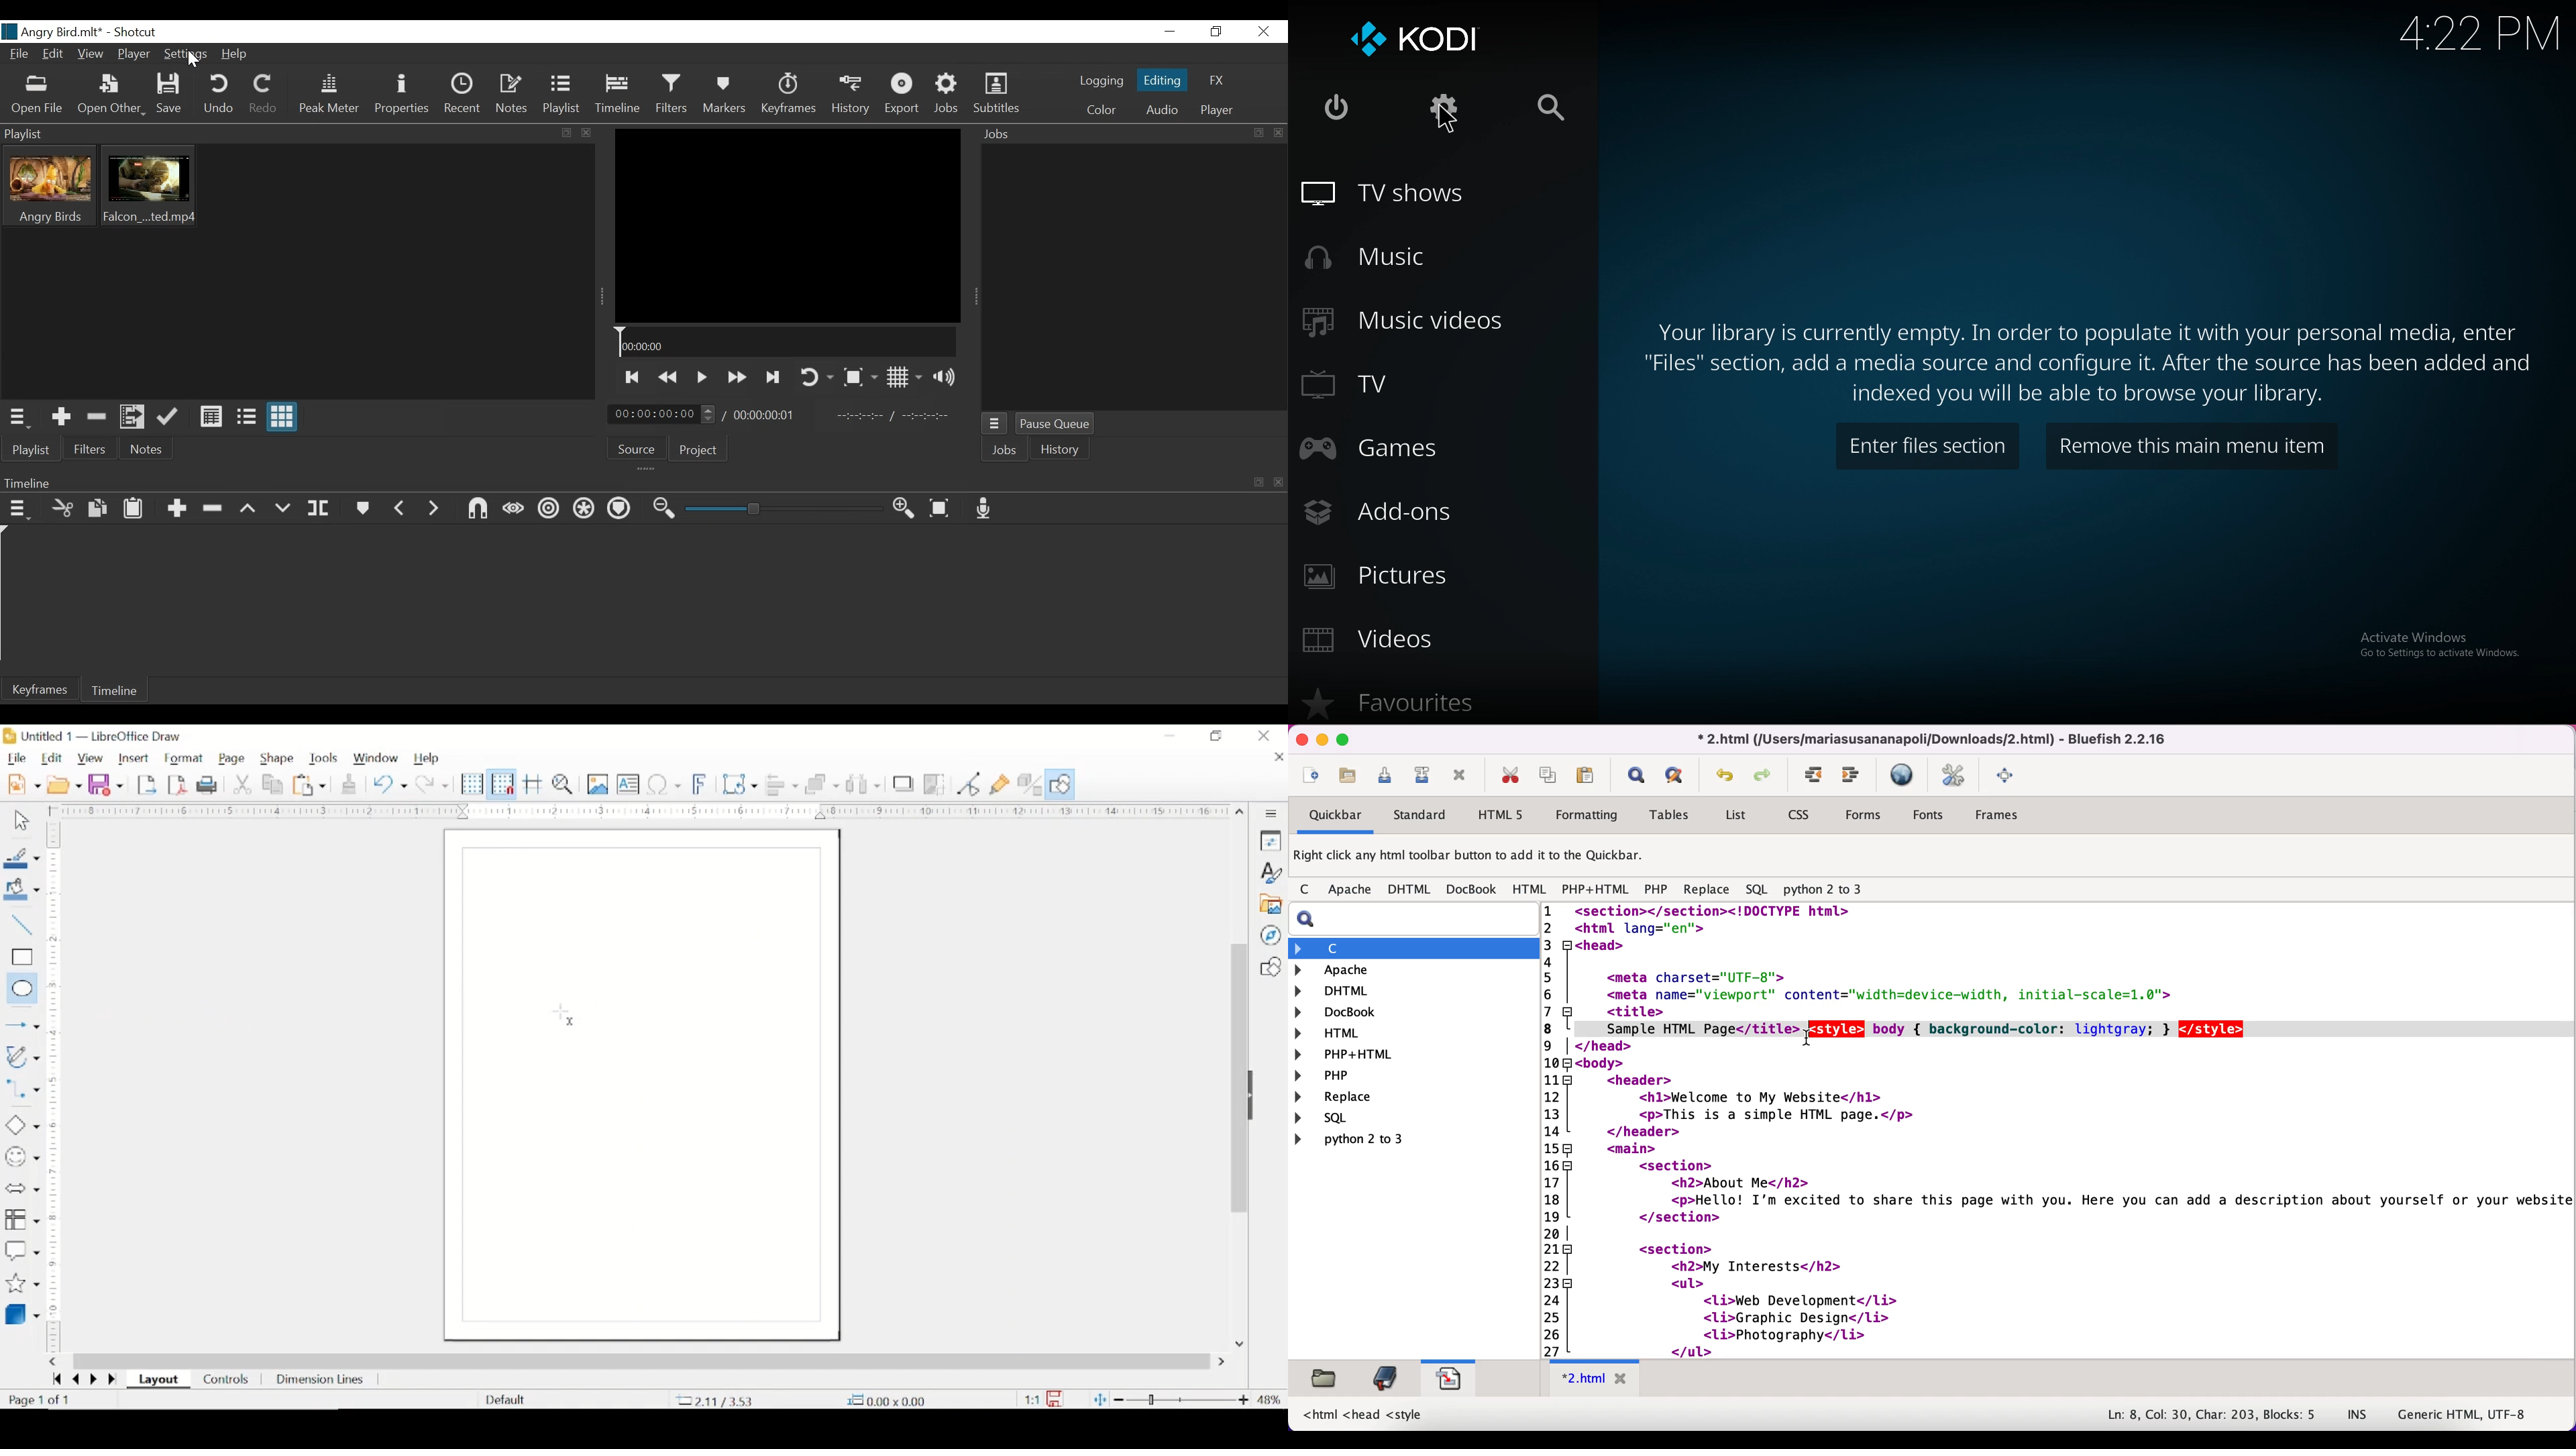  I want to click on python 2 to 3, so click(1831, 890).